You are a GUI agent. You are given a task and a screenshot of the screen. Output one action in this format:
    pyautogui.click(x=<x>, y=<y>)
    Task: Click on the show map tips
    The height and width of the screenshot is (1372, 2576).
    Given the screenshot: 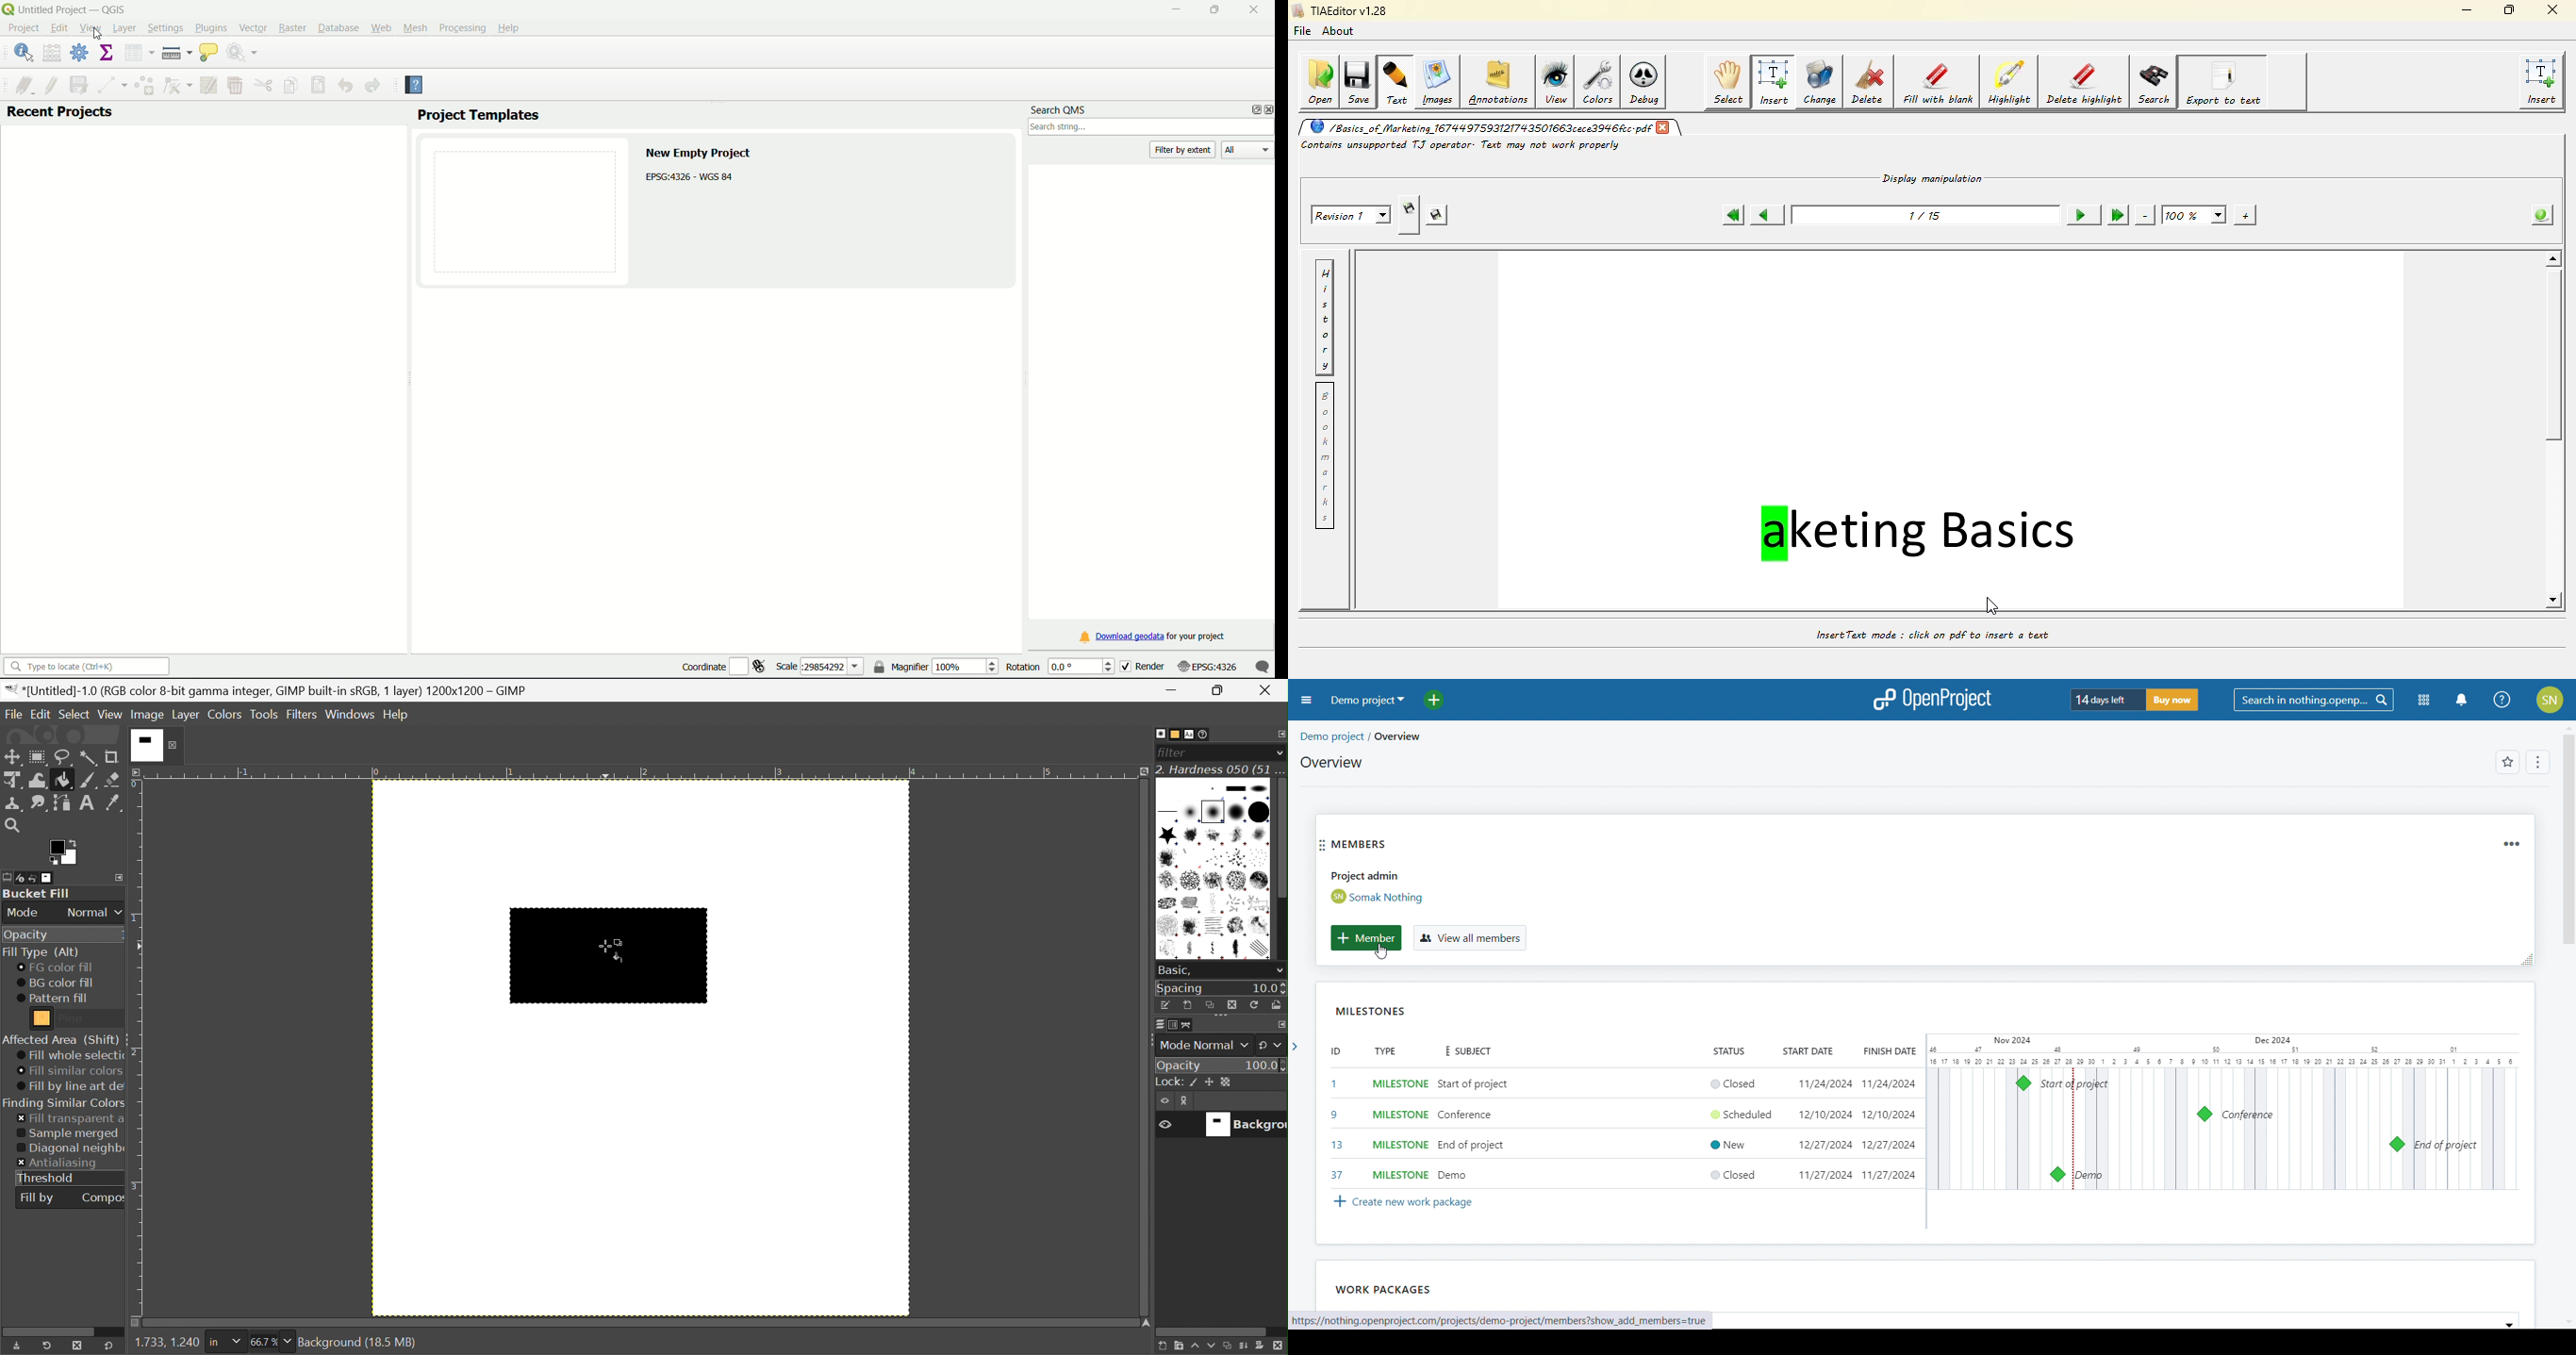 What is the action you would take?
    pyautogui.click(x=209, y=53)
    